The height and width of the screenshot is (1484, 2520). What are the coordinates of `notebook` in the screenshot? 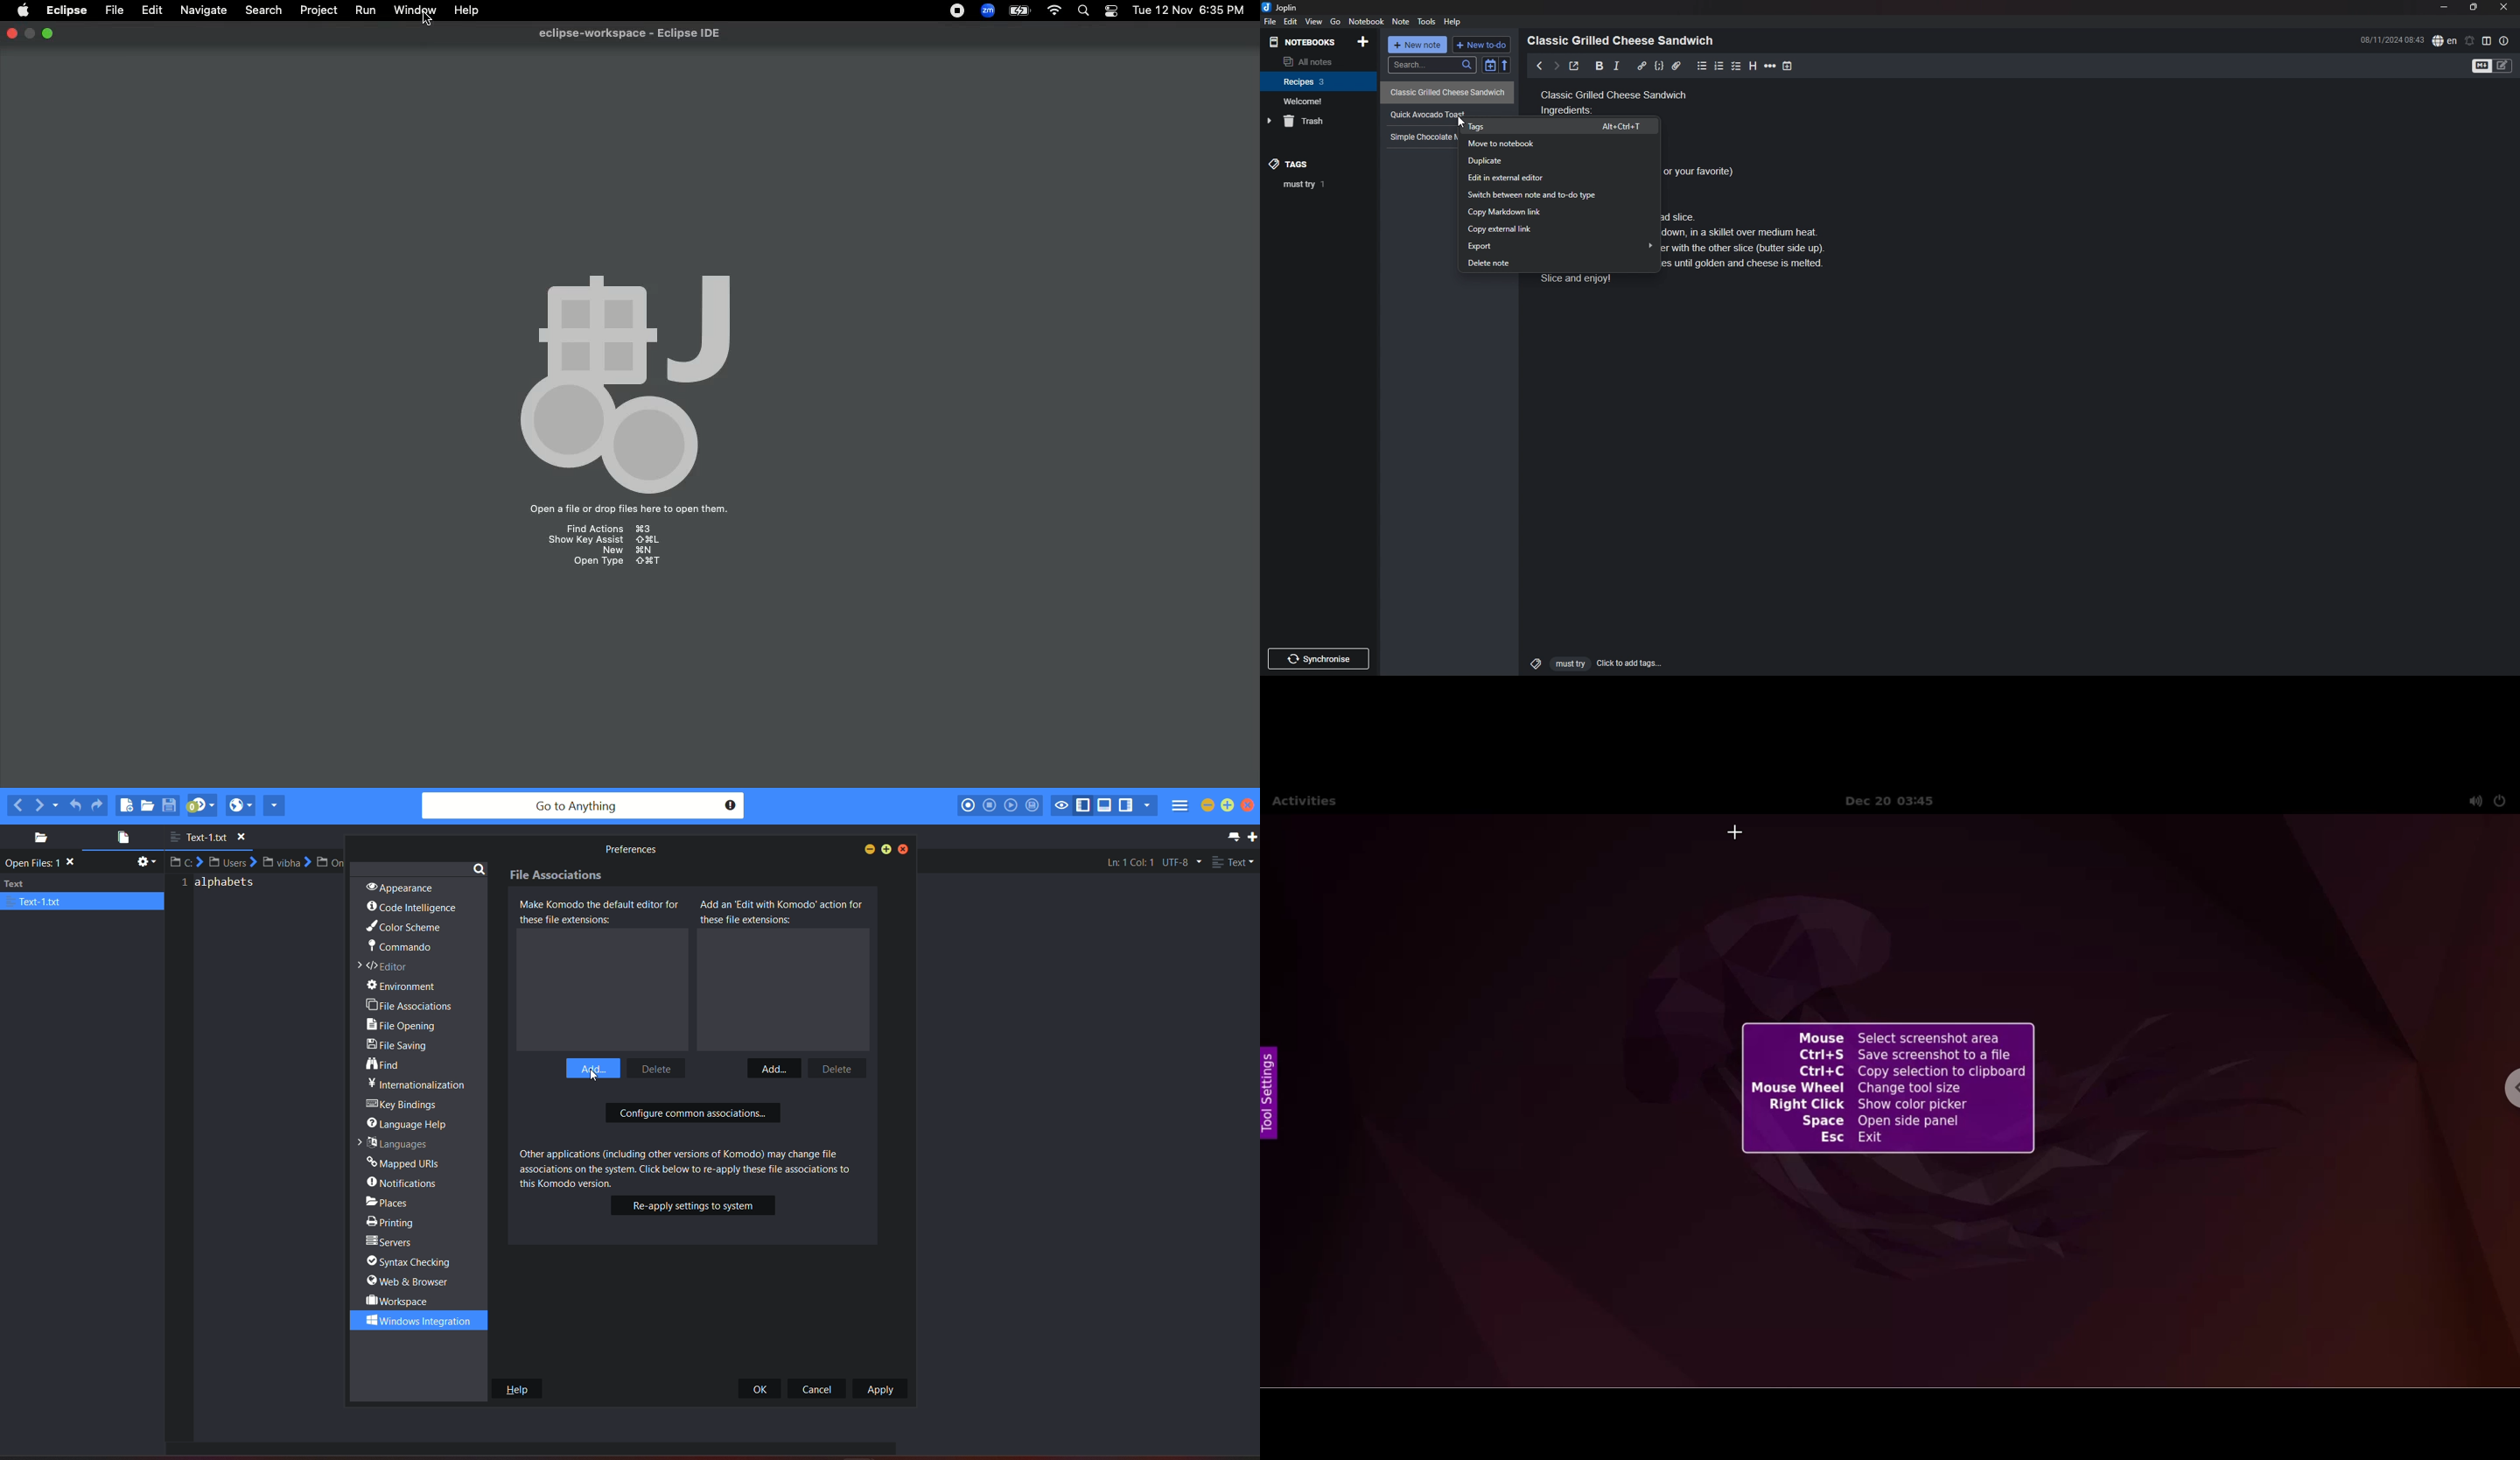 It's located at (1318, 101).